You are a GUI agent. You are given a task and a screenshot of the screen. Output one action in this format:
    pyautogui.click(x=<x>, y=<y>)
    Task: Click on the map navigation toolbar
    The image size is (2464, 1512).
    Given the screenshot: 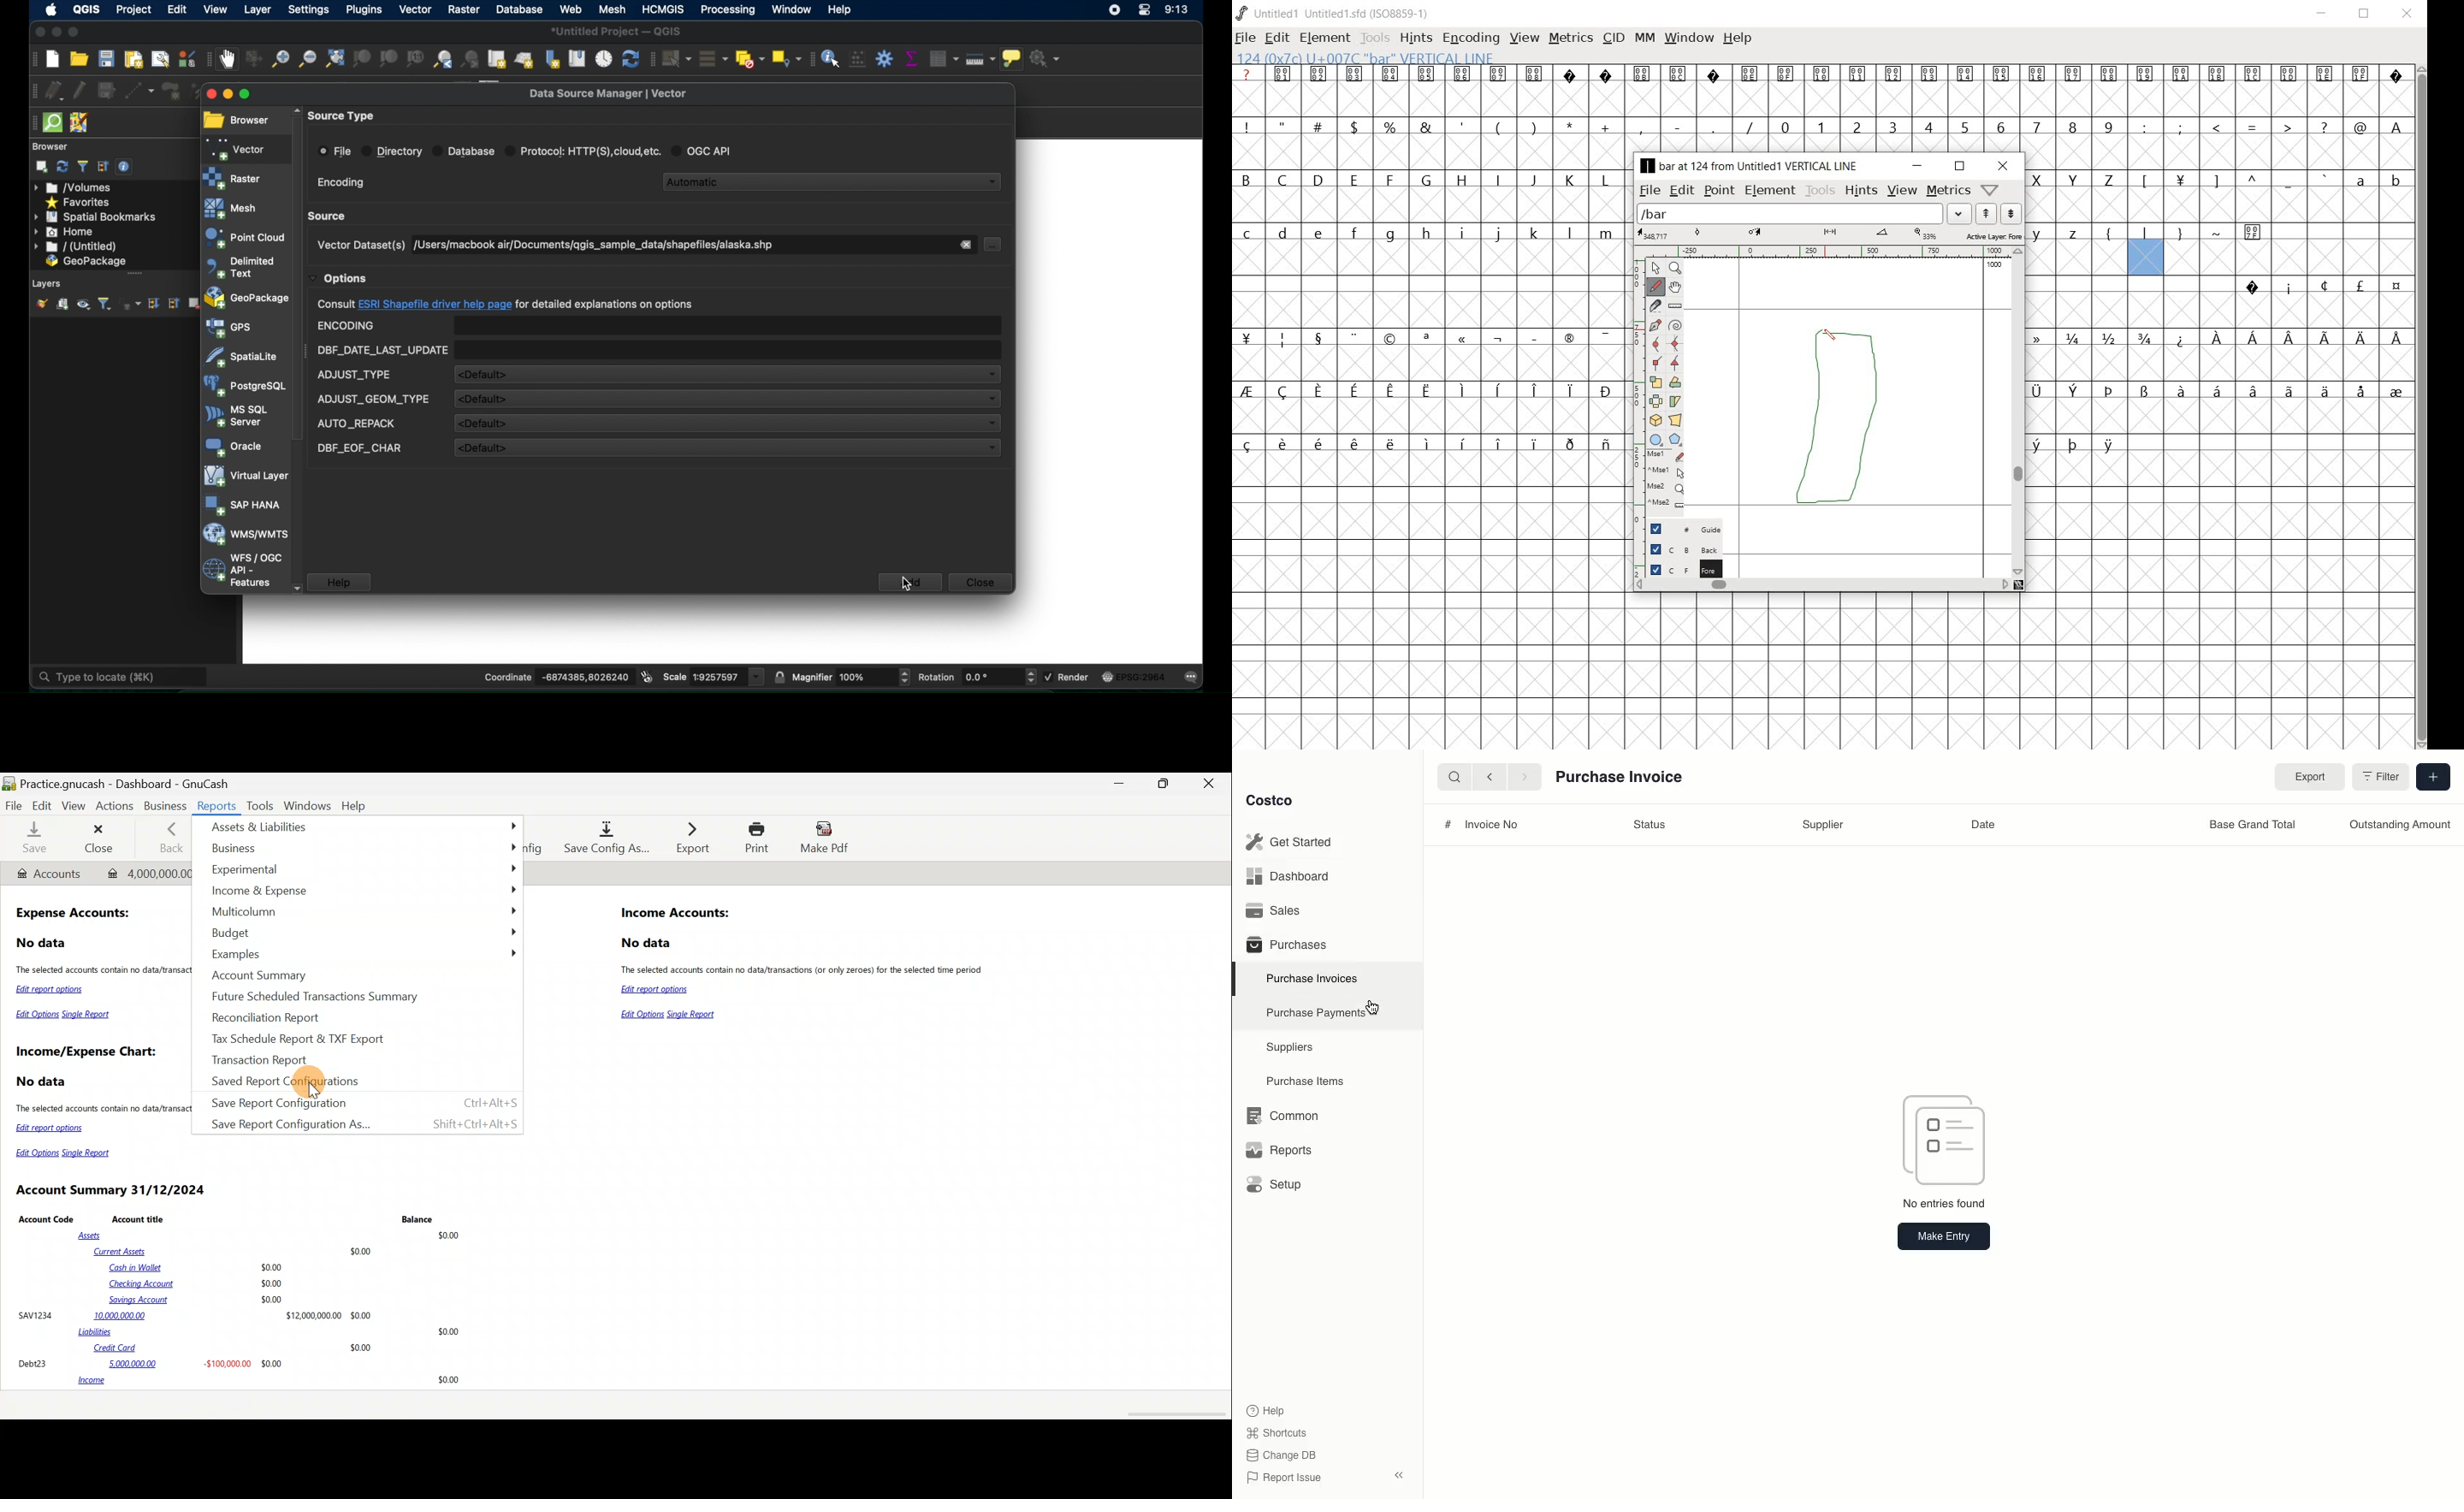 What is the action you would take?
    pyautogui.click(x=207, y=61)
    